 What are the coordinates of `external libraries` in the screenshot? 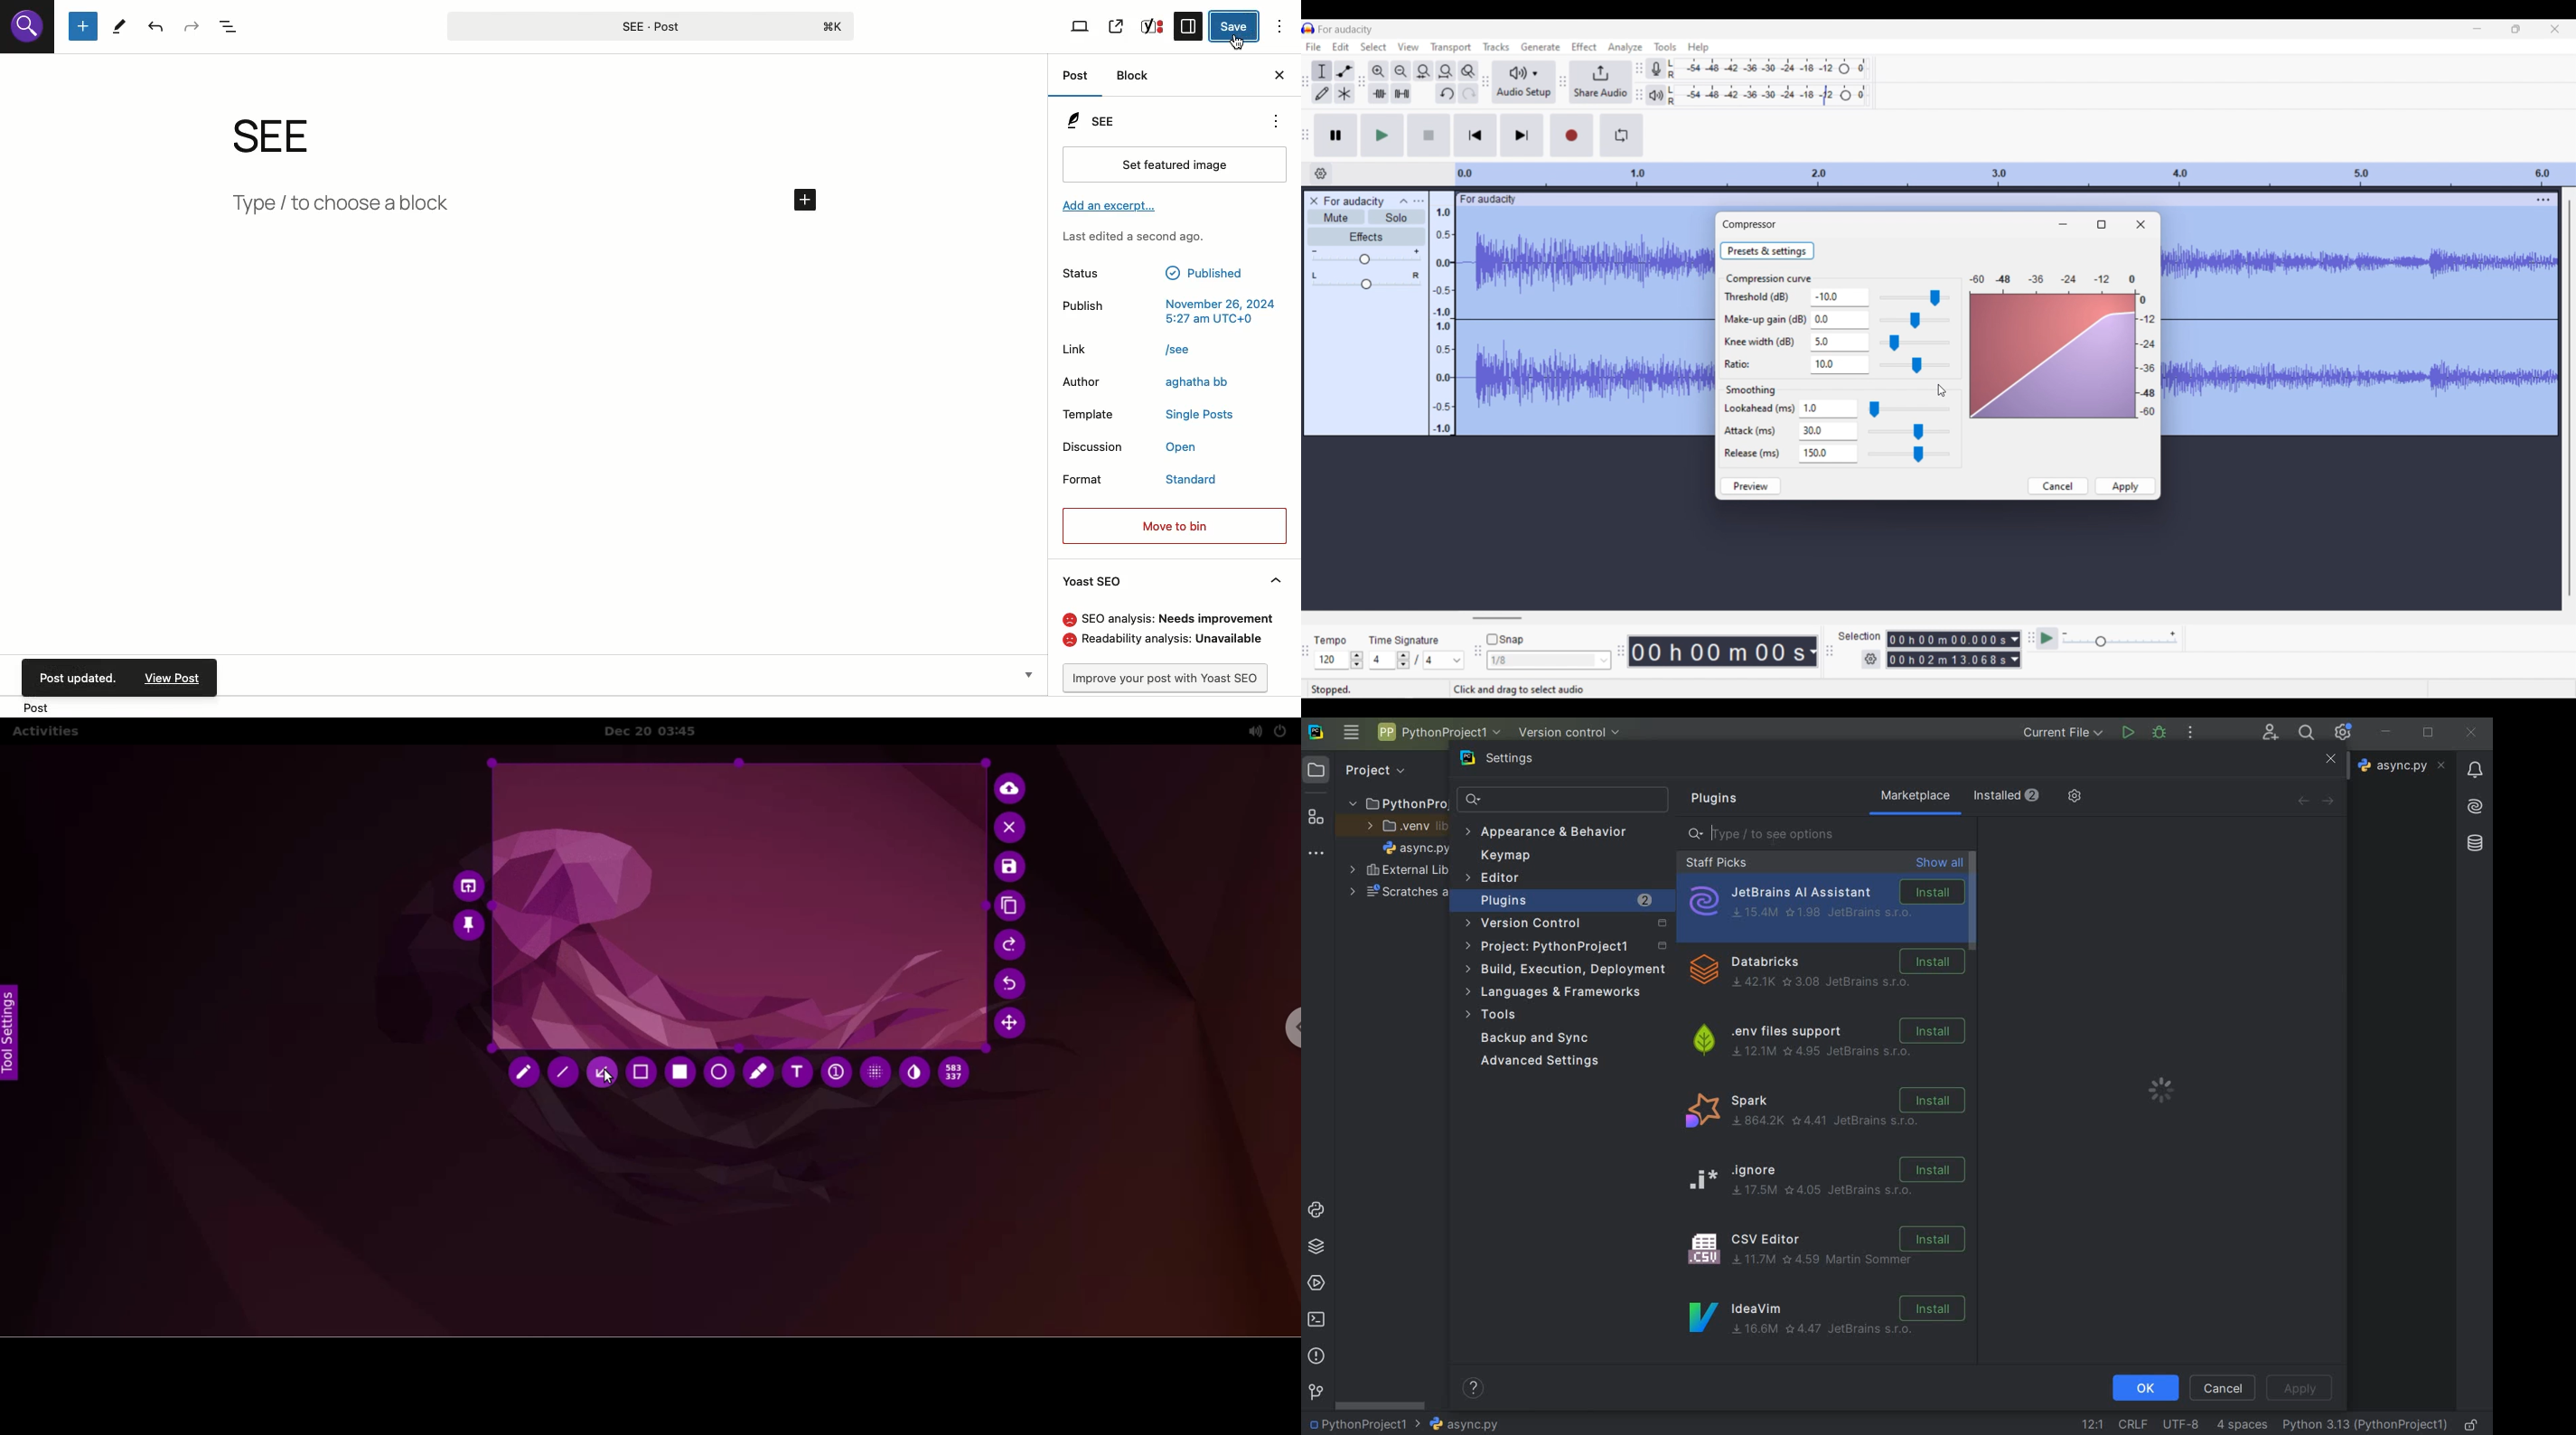 It's located at (1397, 869).